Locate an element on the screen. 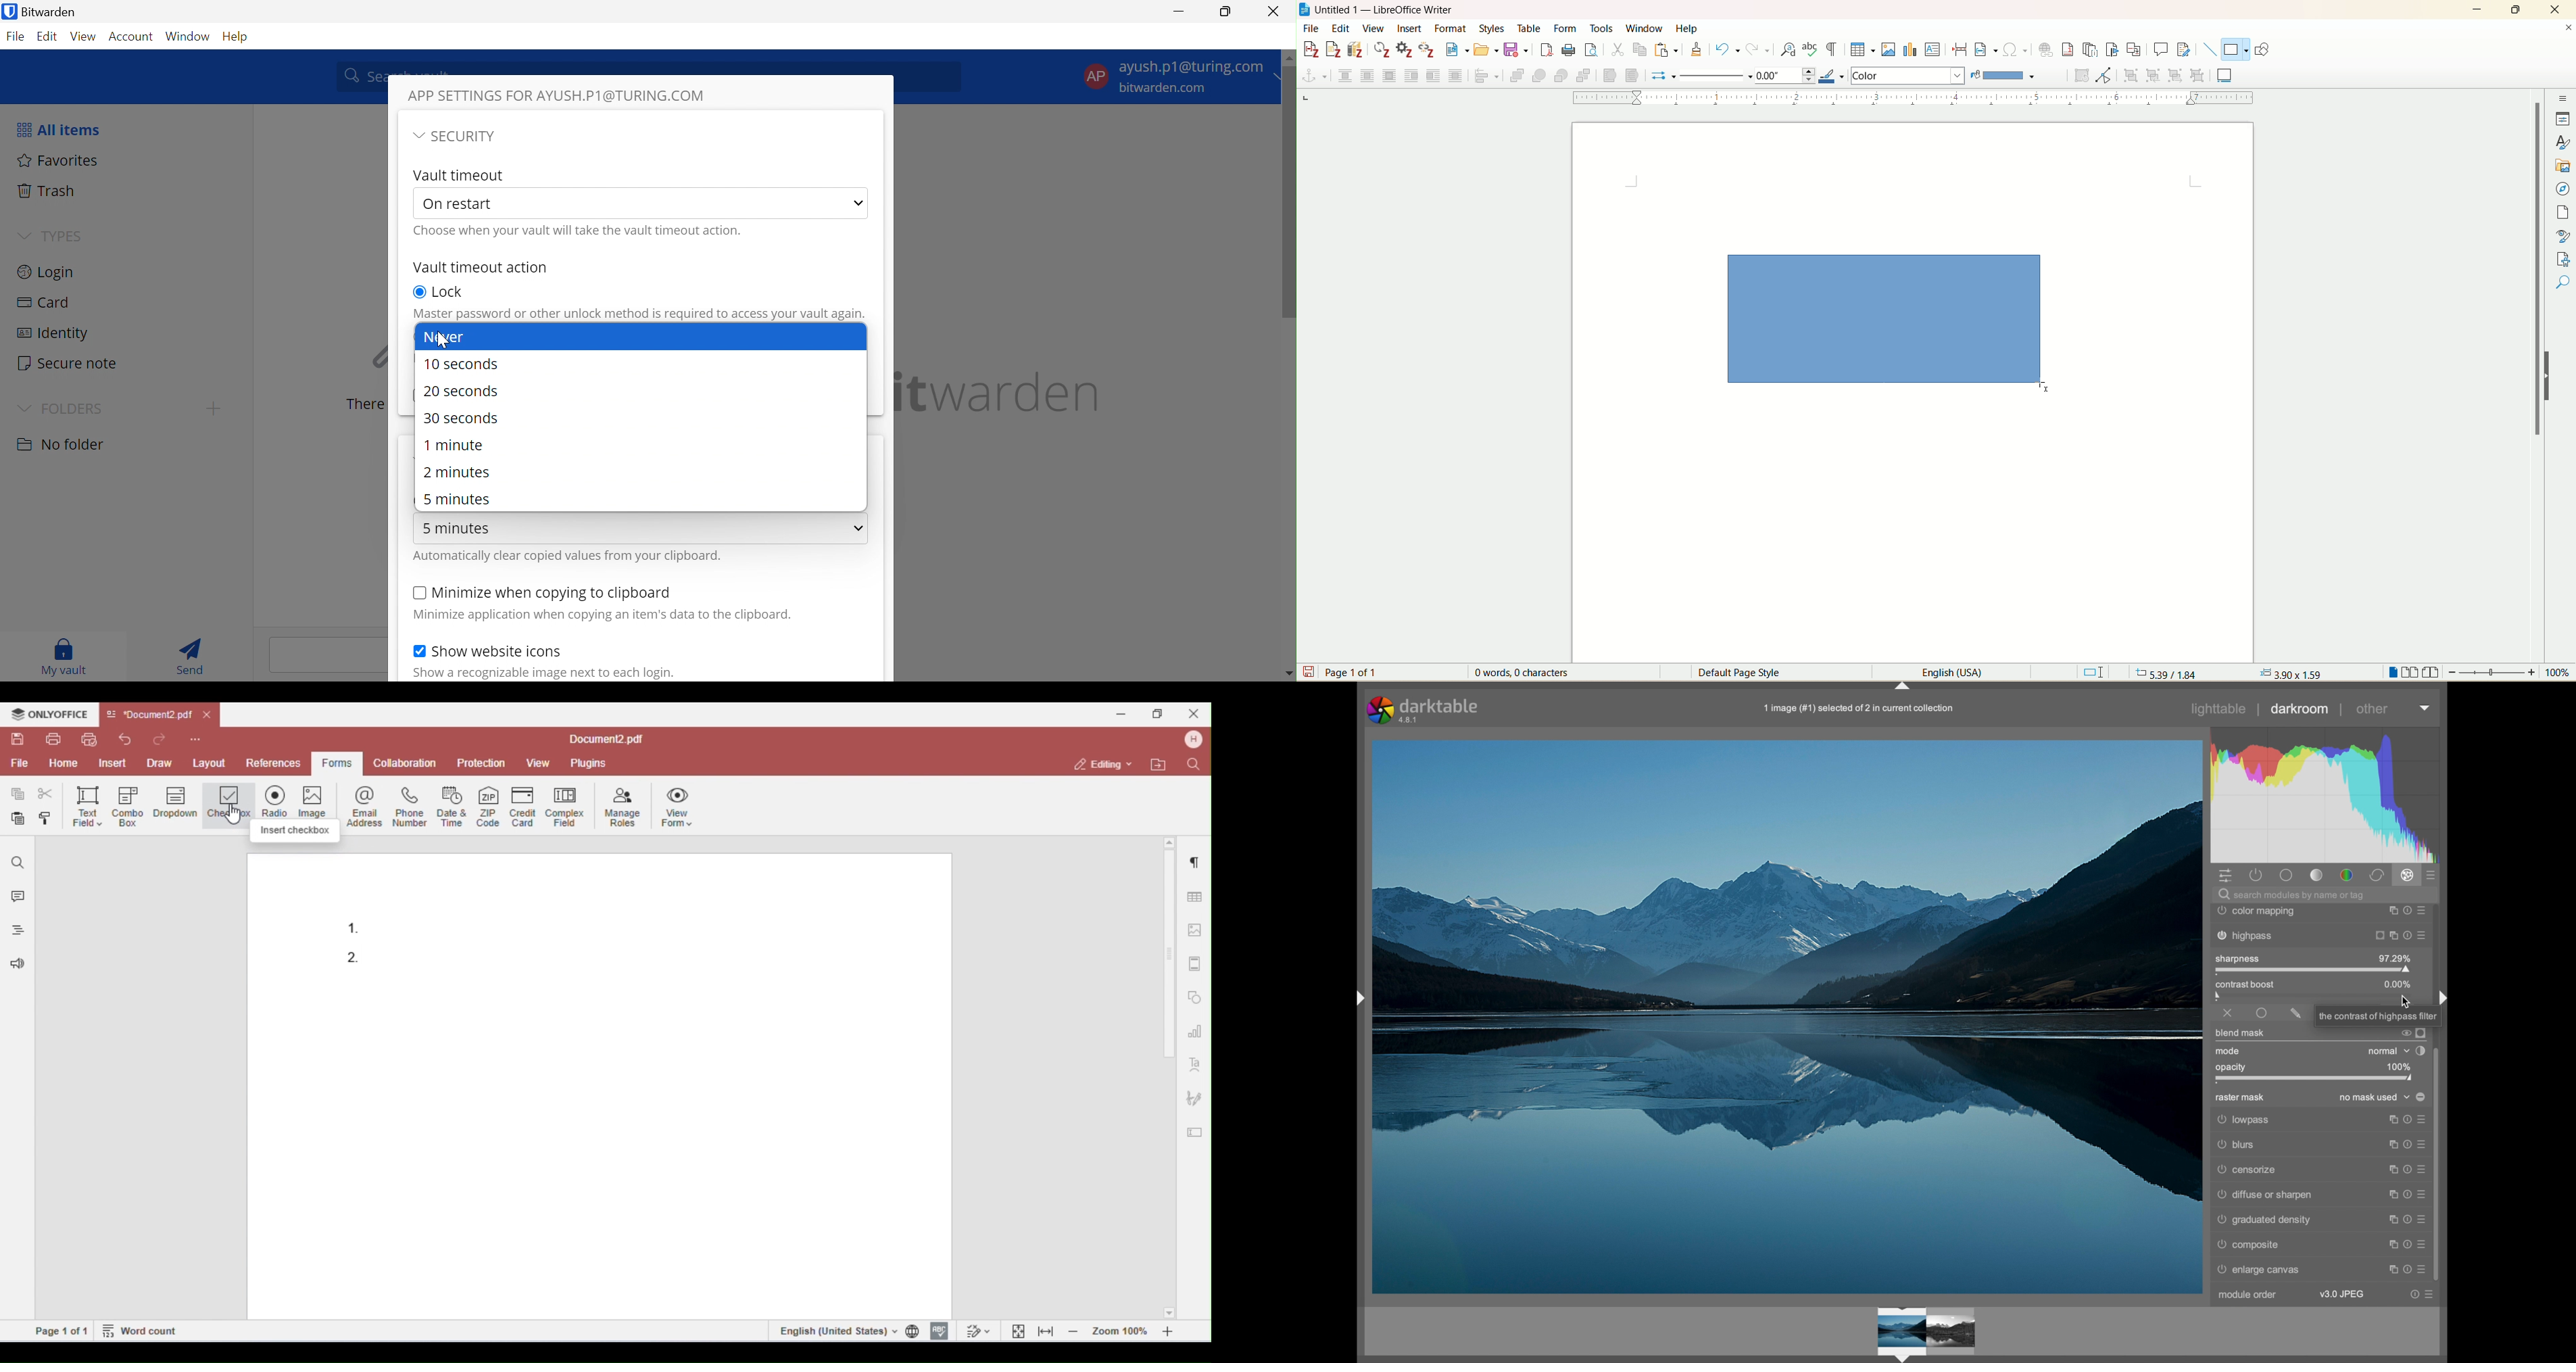 The image size is (2576, 1372). Choose when your vault will take the vault timeout action. is located at coordinates (579, 231).